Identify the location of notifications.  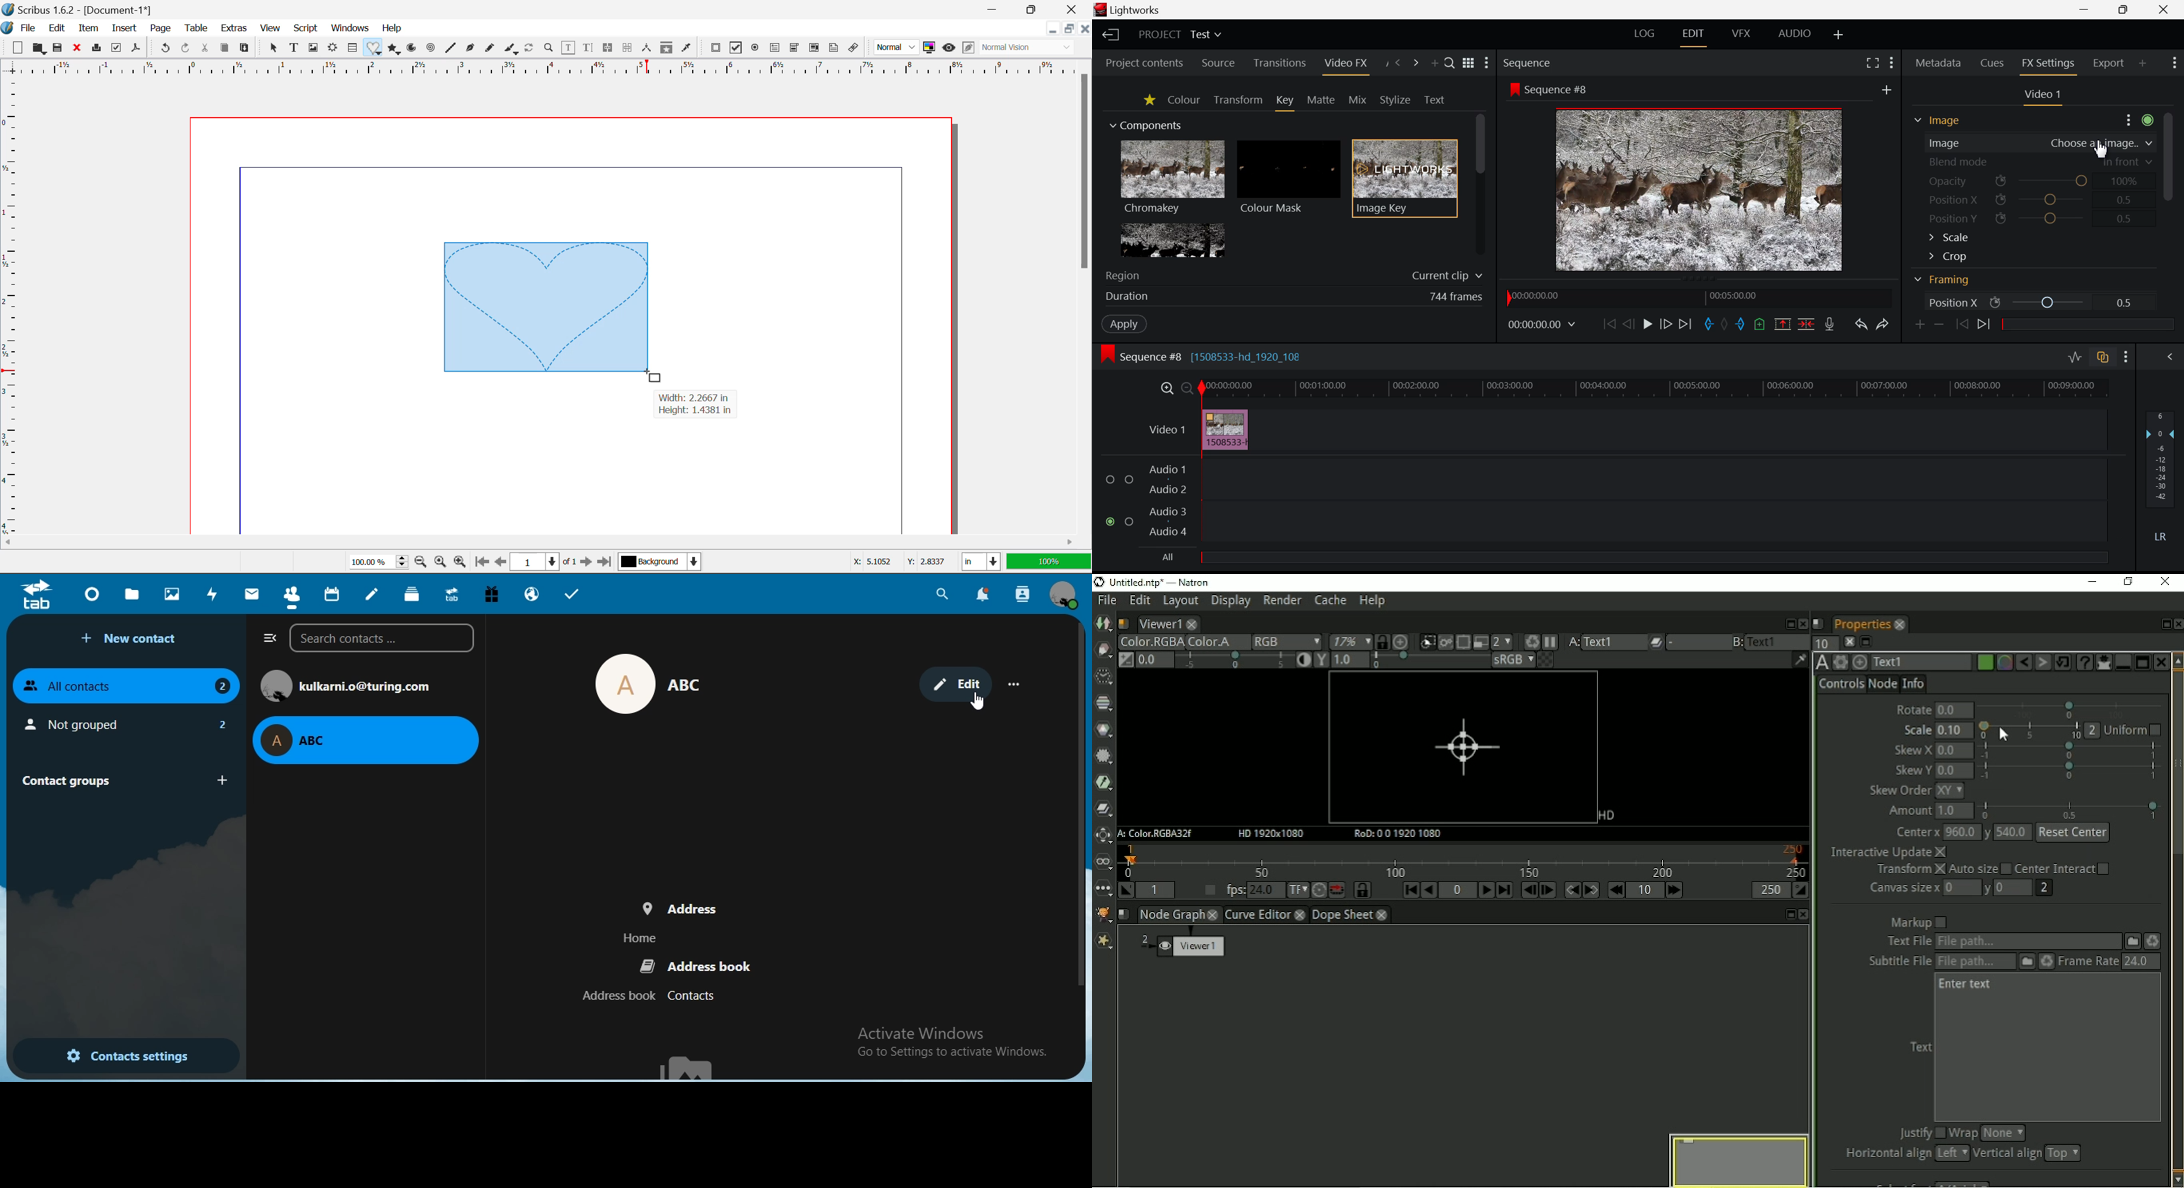
(983, 595).